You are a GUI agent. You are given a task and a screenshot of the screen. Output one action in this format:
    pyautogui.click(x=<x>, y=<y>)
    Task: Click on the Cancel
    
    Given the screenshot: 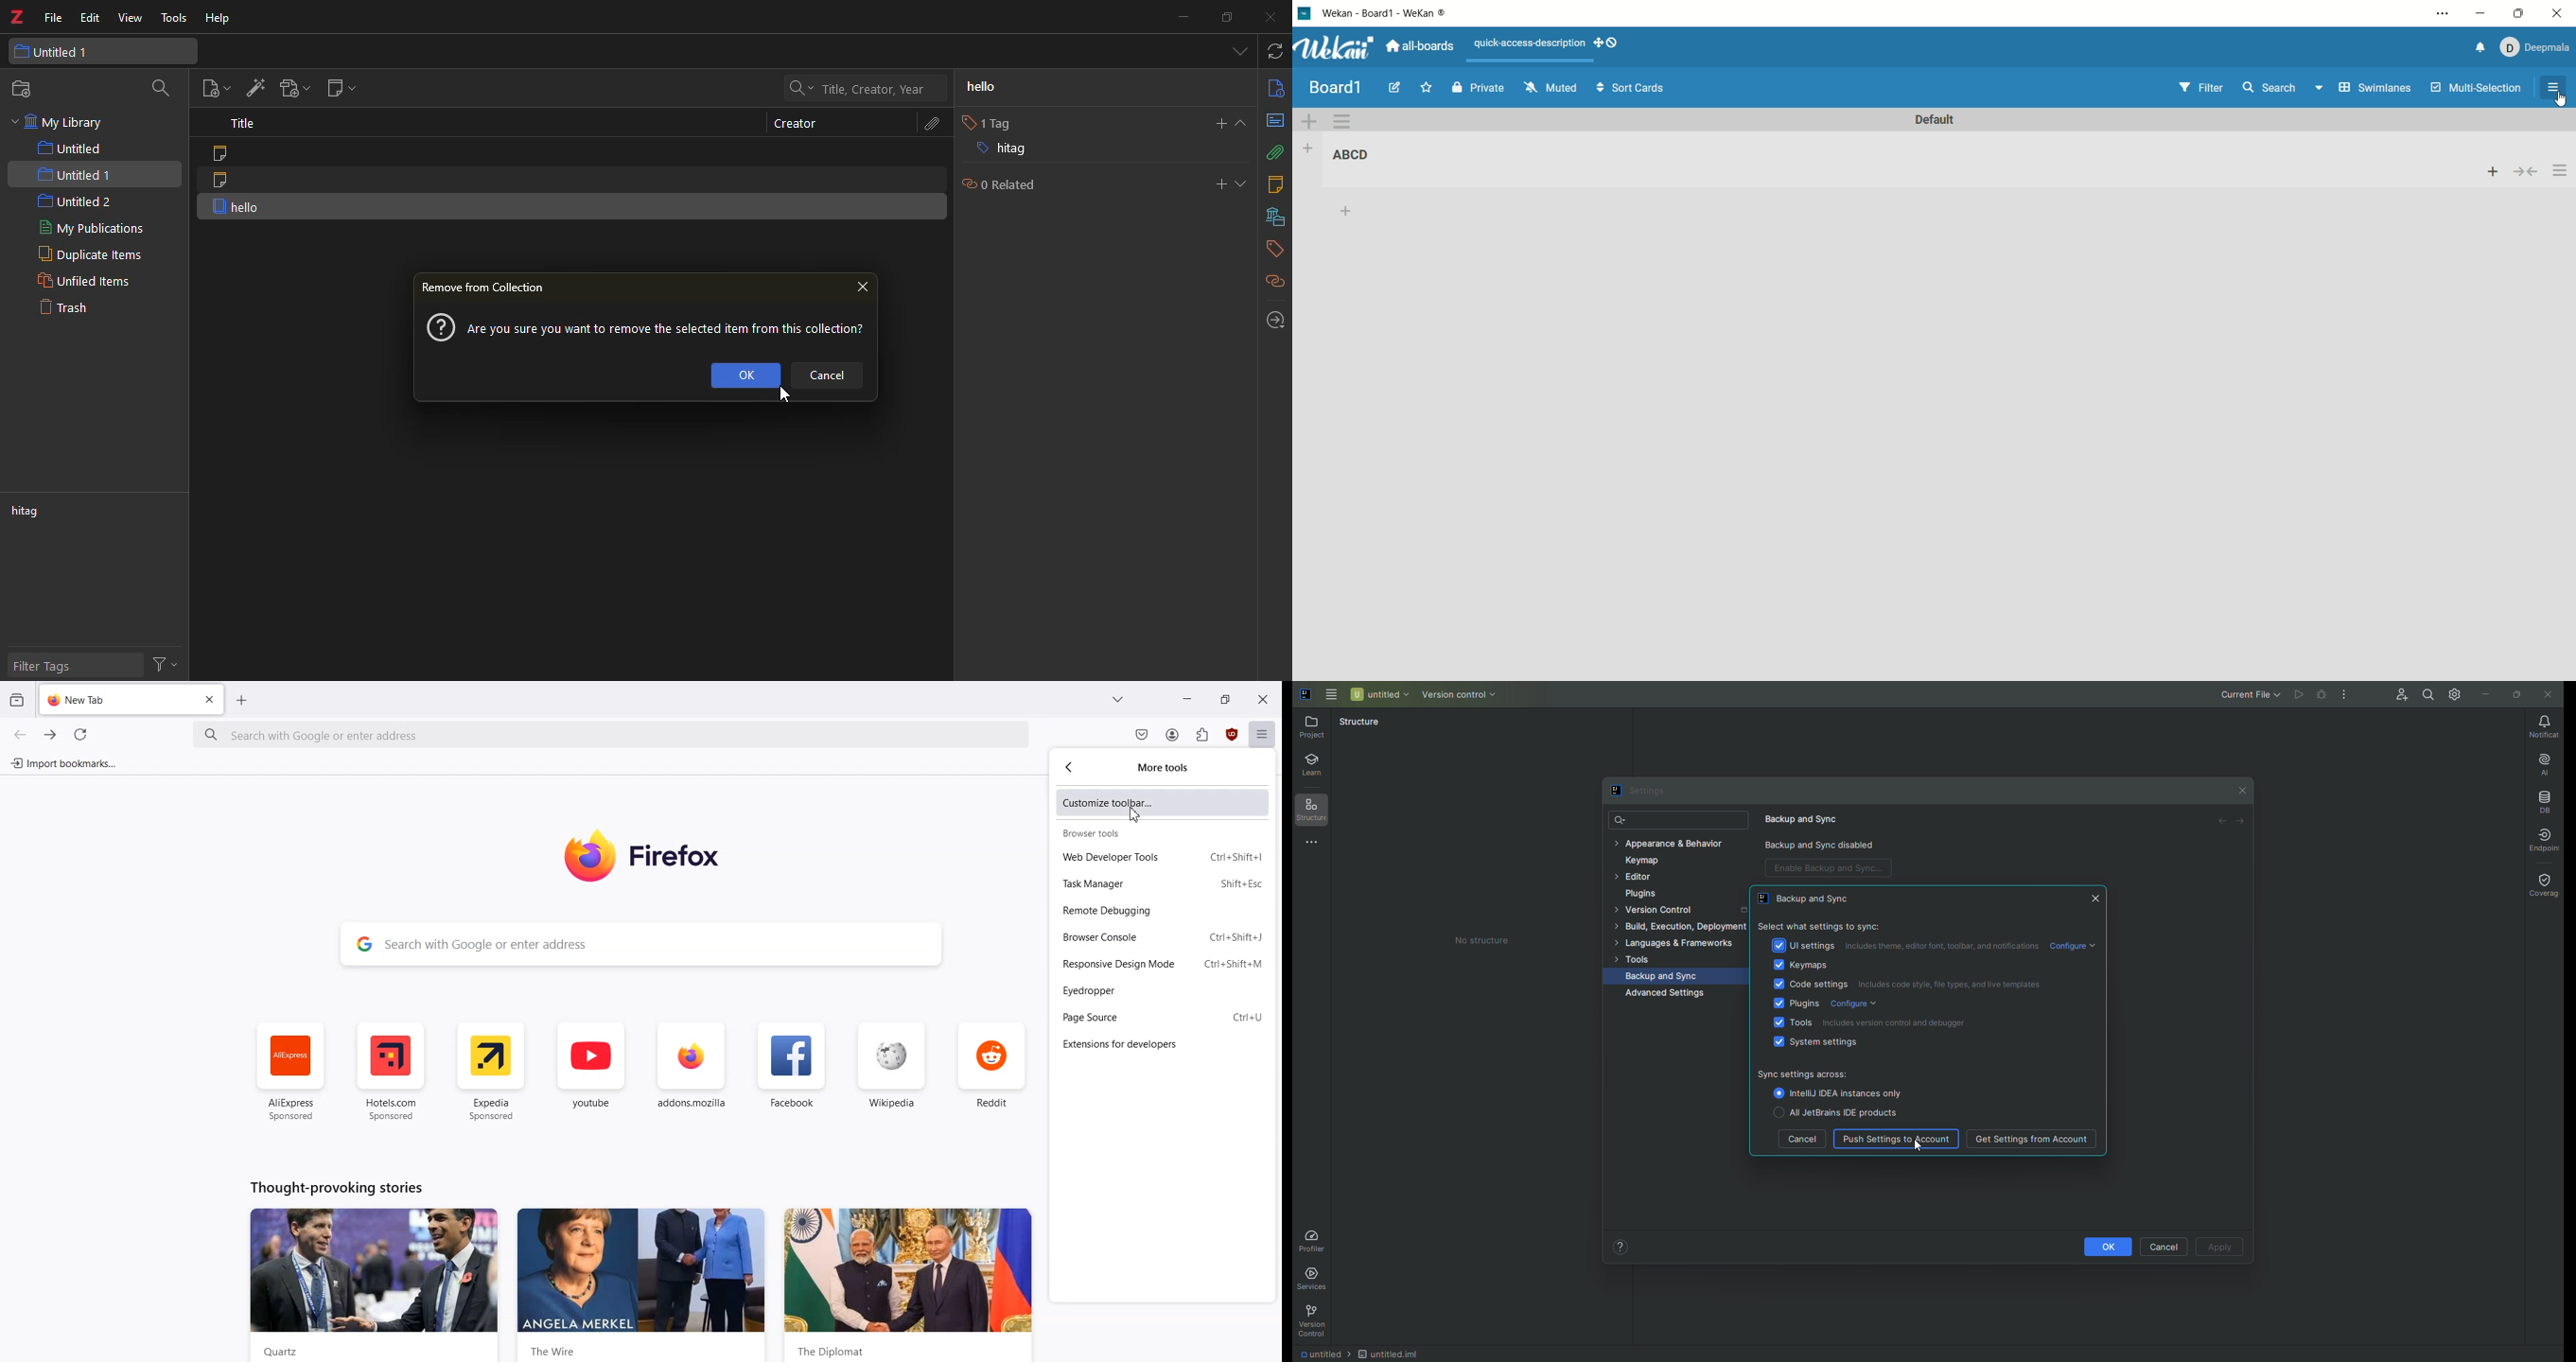 What is the action you would take?
    pyautogui.click(x=1802, y=1140)
    